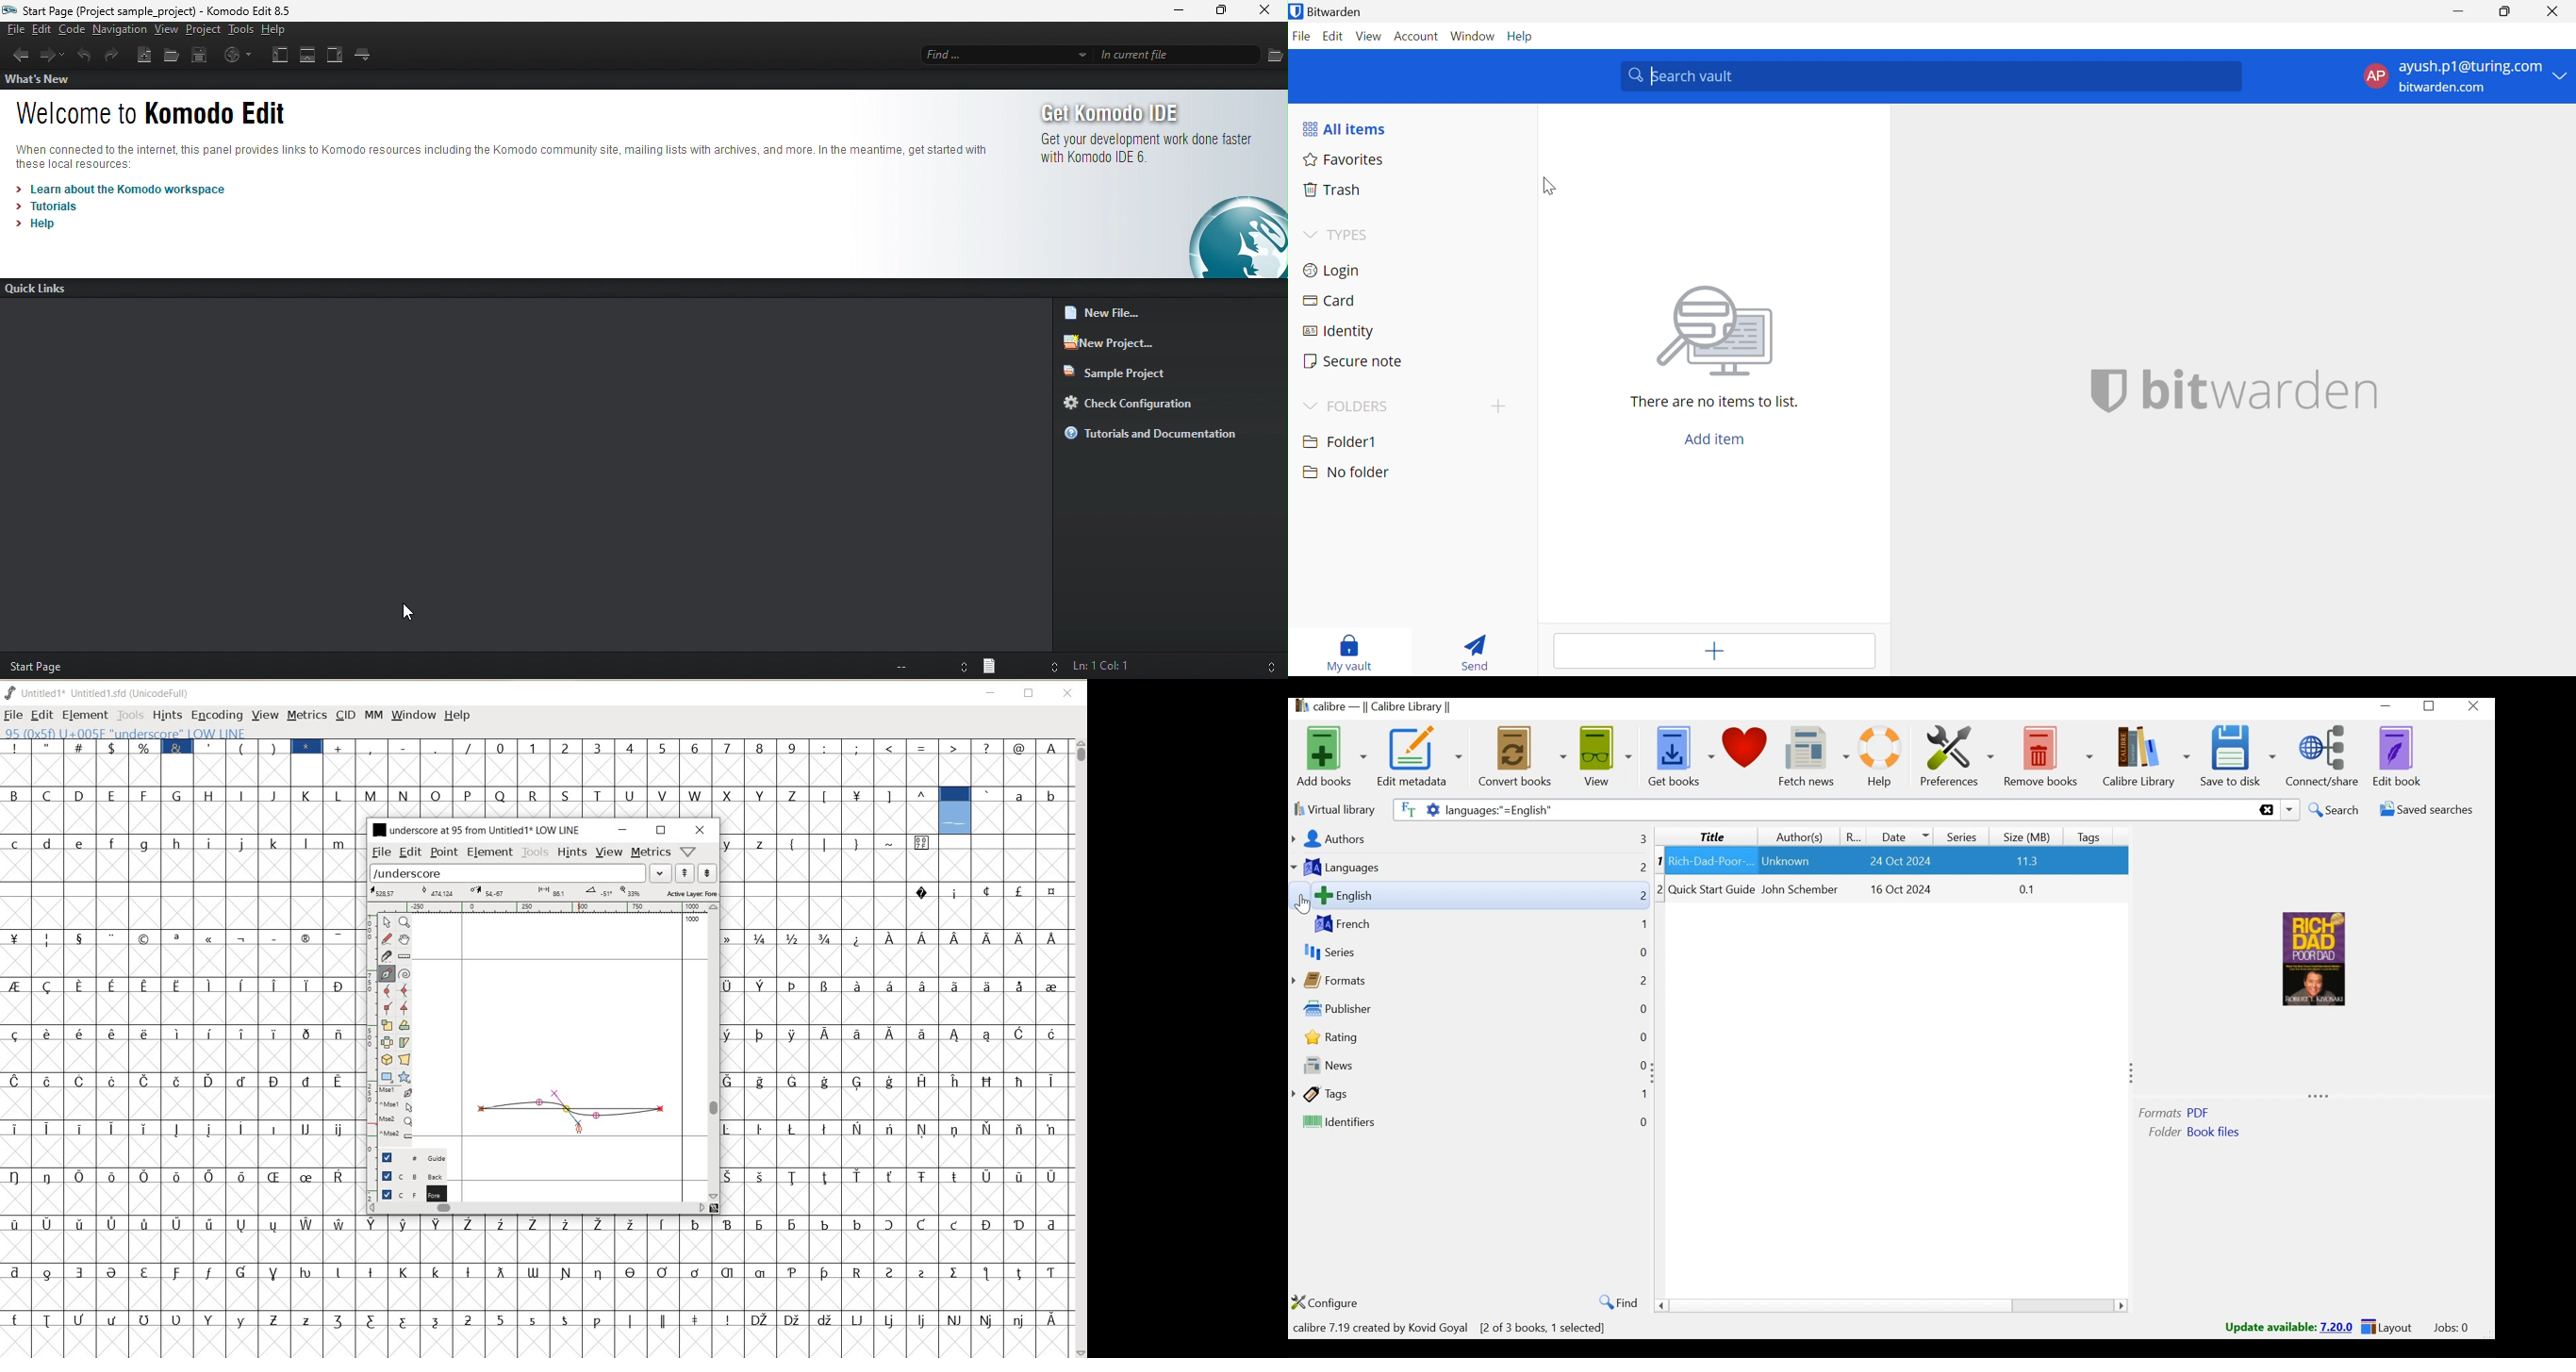 This screenshot has width=2576, height=1372. Describe the element at coordinates (609, 850) in the screenshot. I see `VIEW` at that location.